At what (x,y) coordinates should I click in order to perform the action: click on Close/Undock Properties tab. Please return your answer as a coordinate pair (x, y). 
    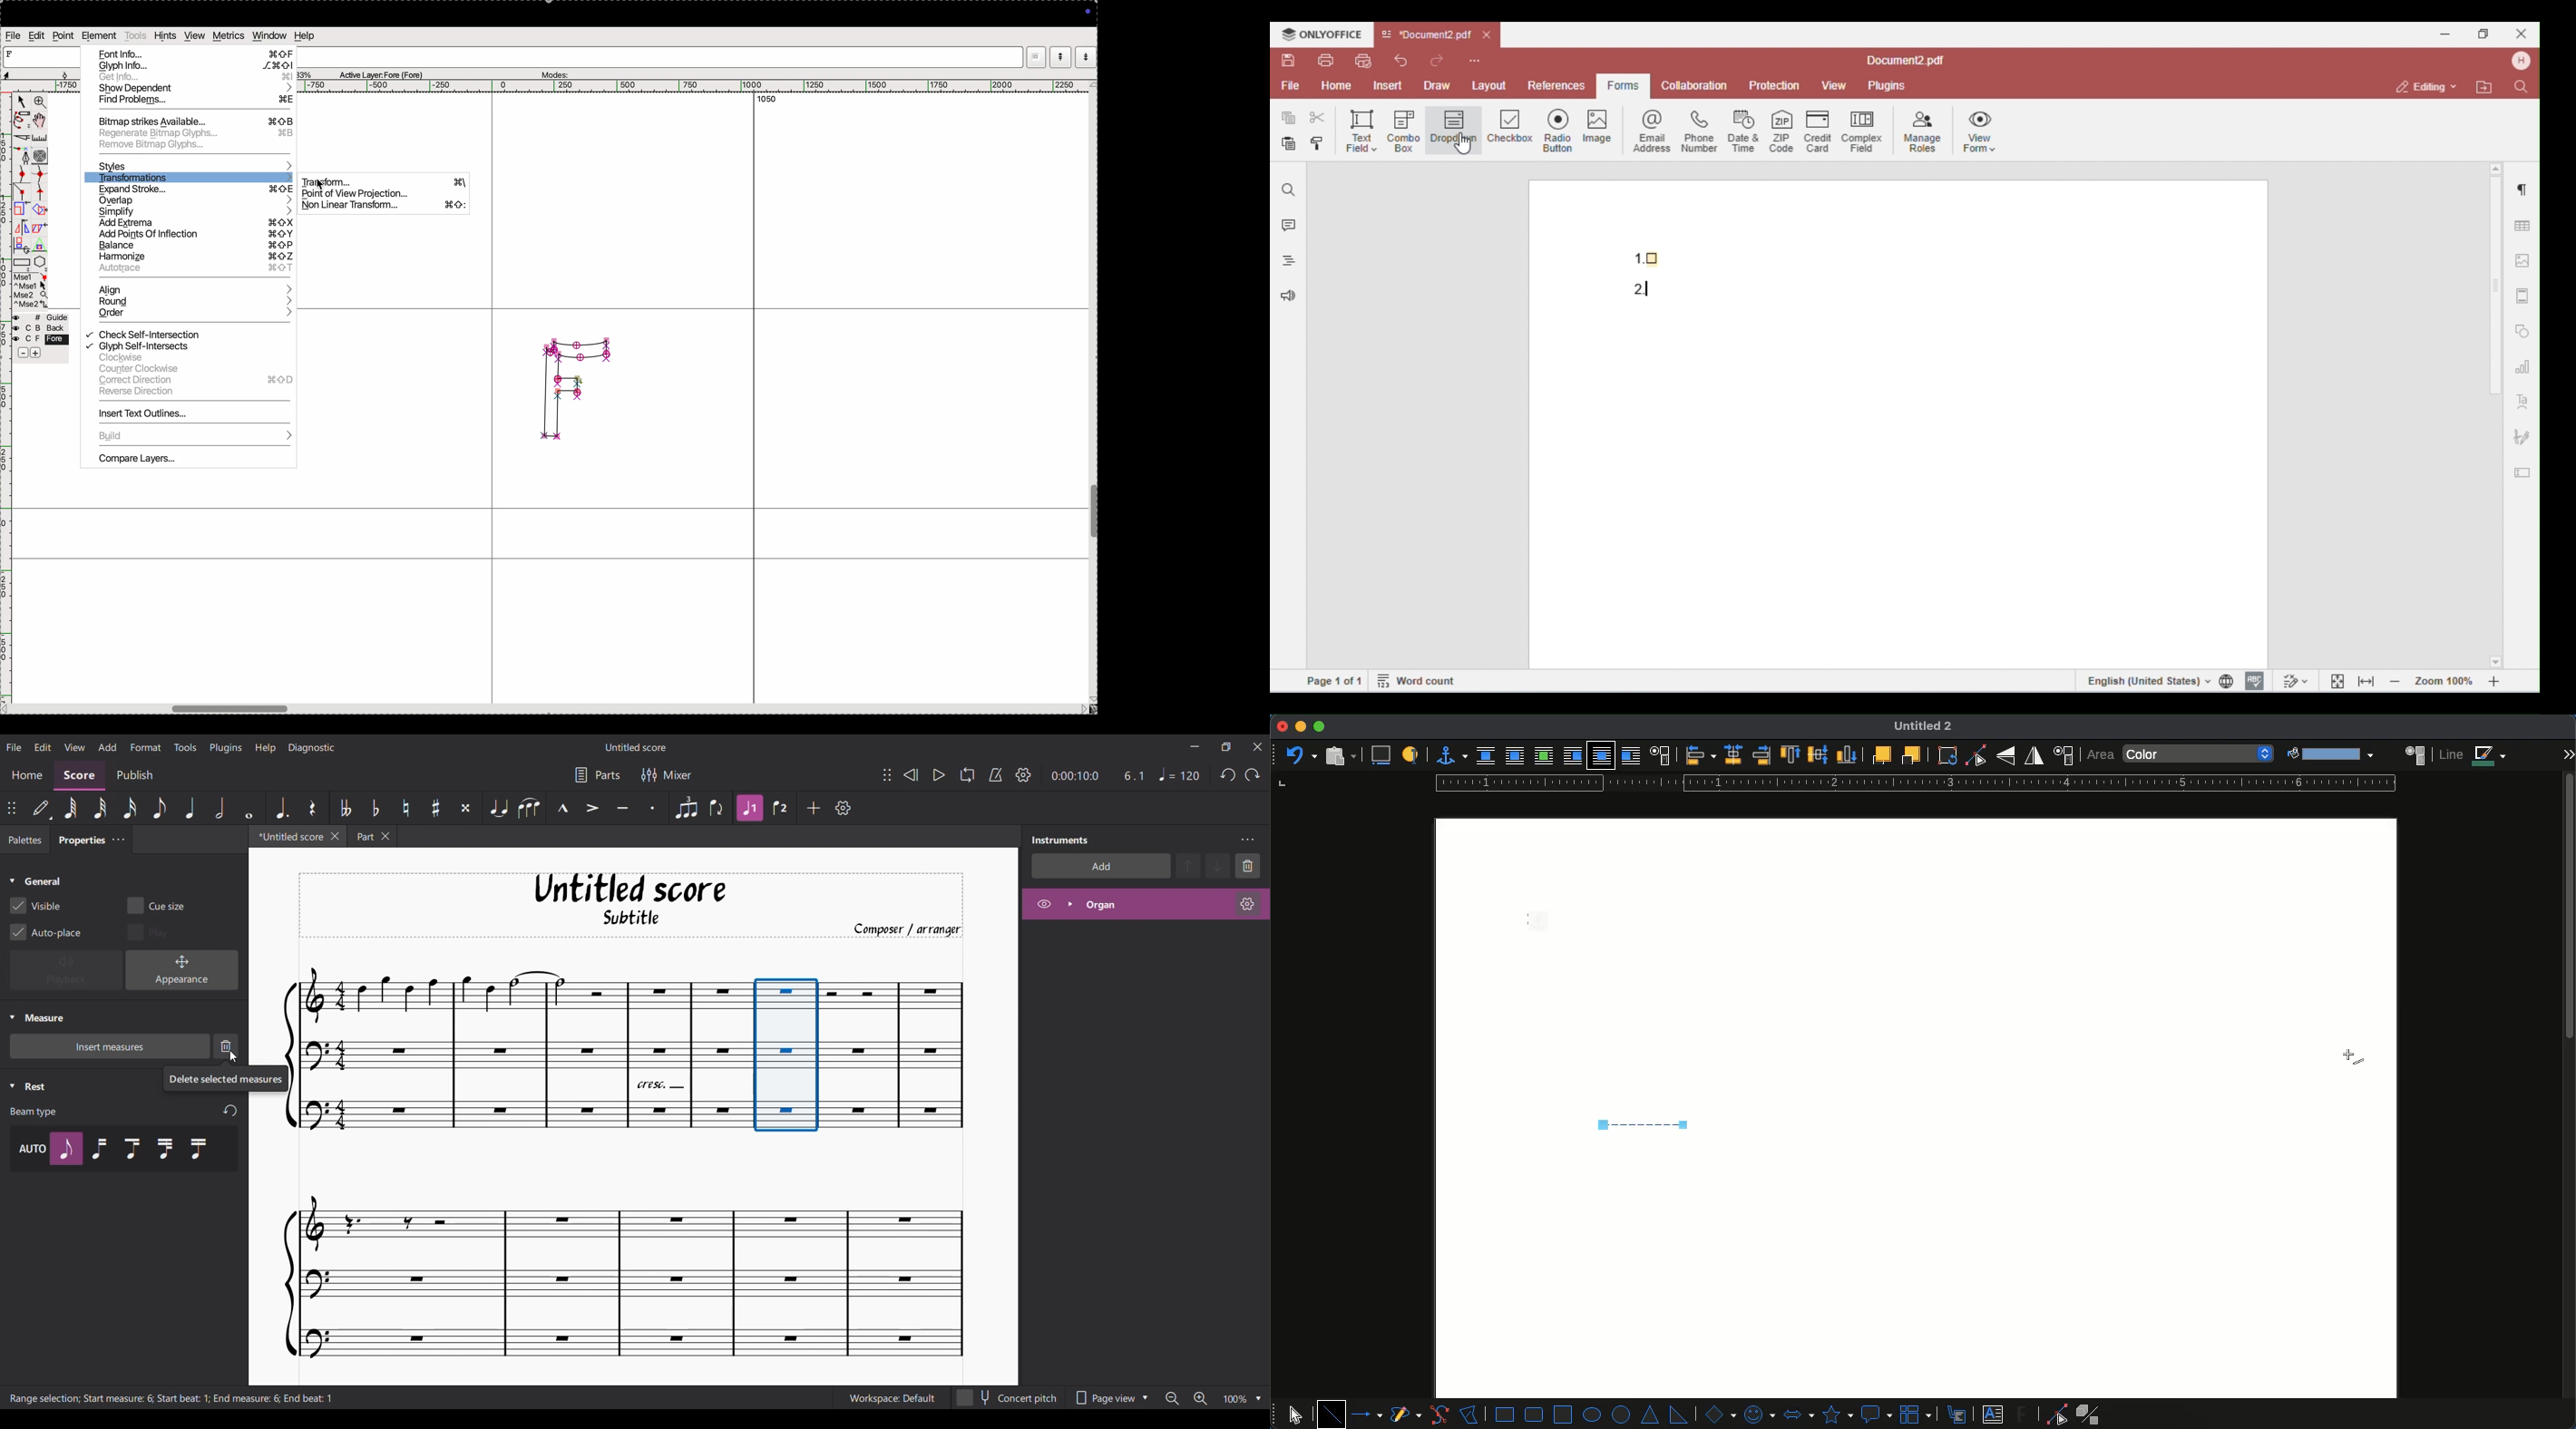
    Looking at the image, I should click on (118, 839).